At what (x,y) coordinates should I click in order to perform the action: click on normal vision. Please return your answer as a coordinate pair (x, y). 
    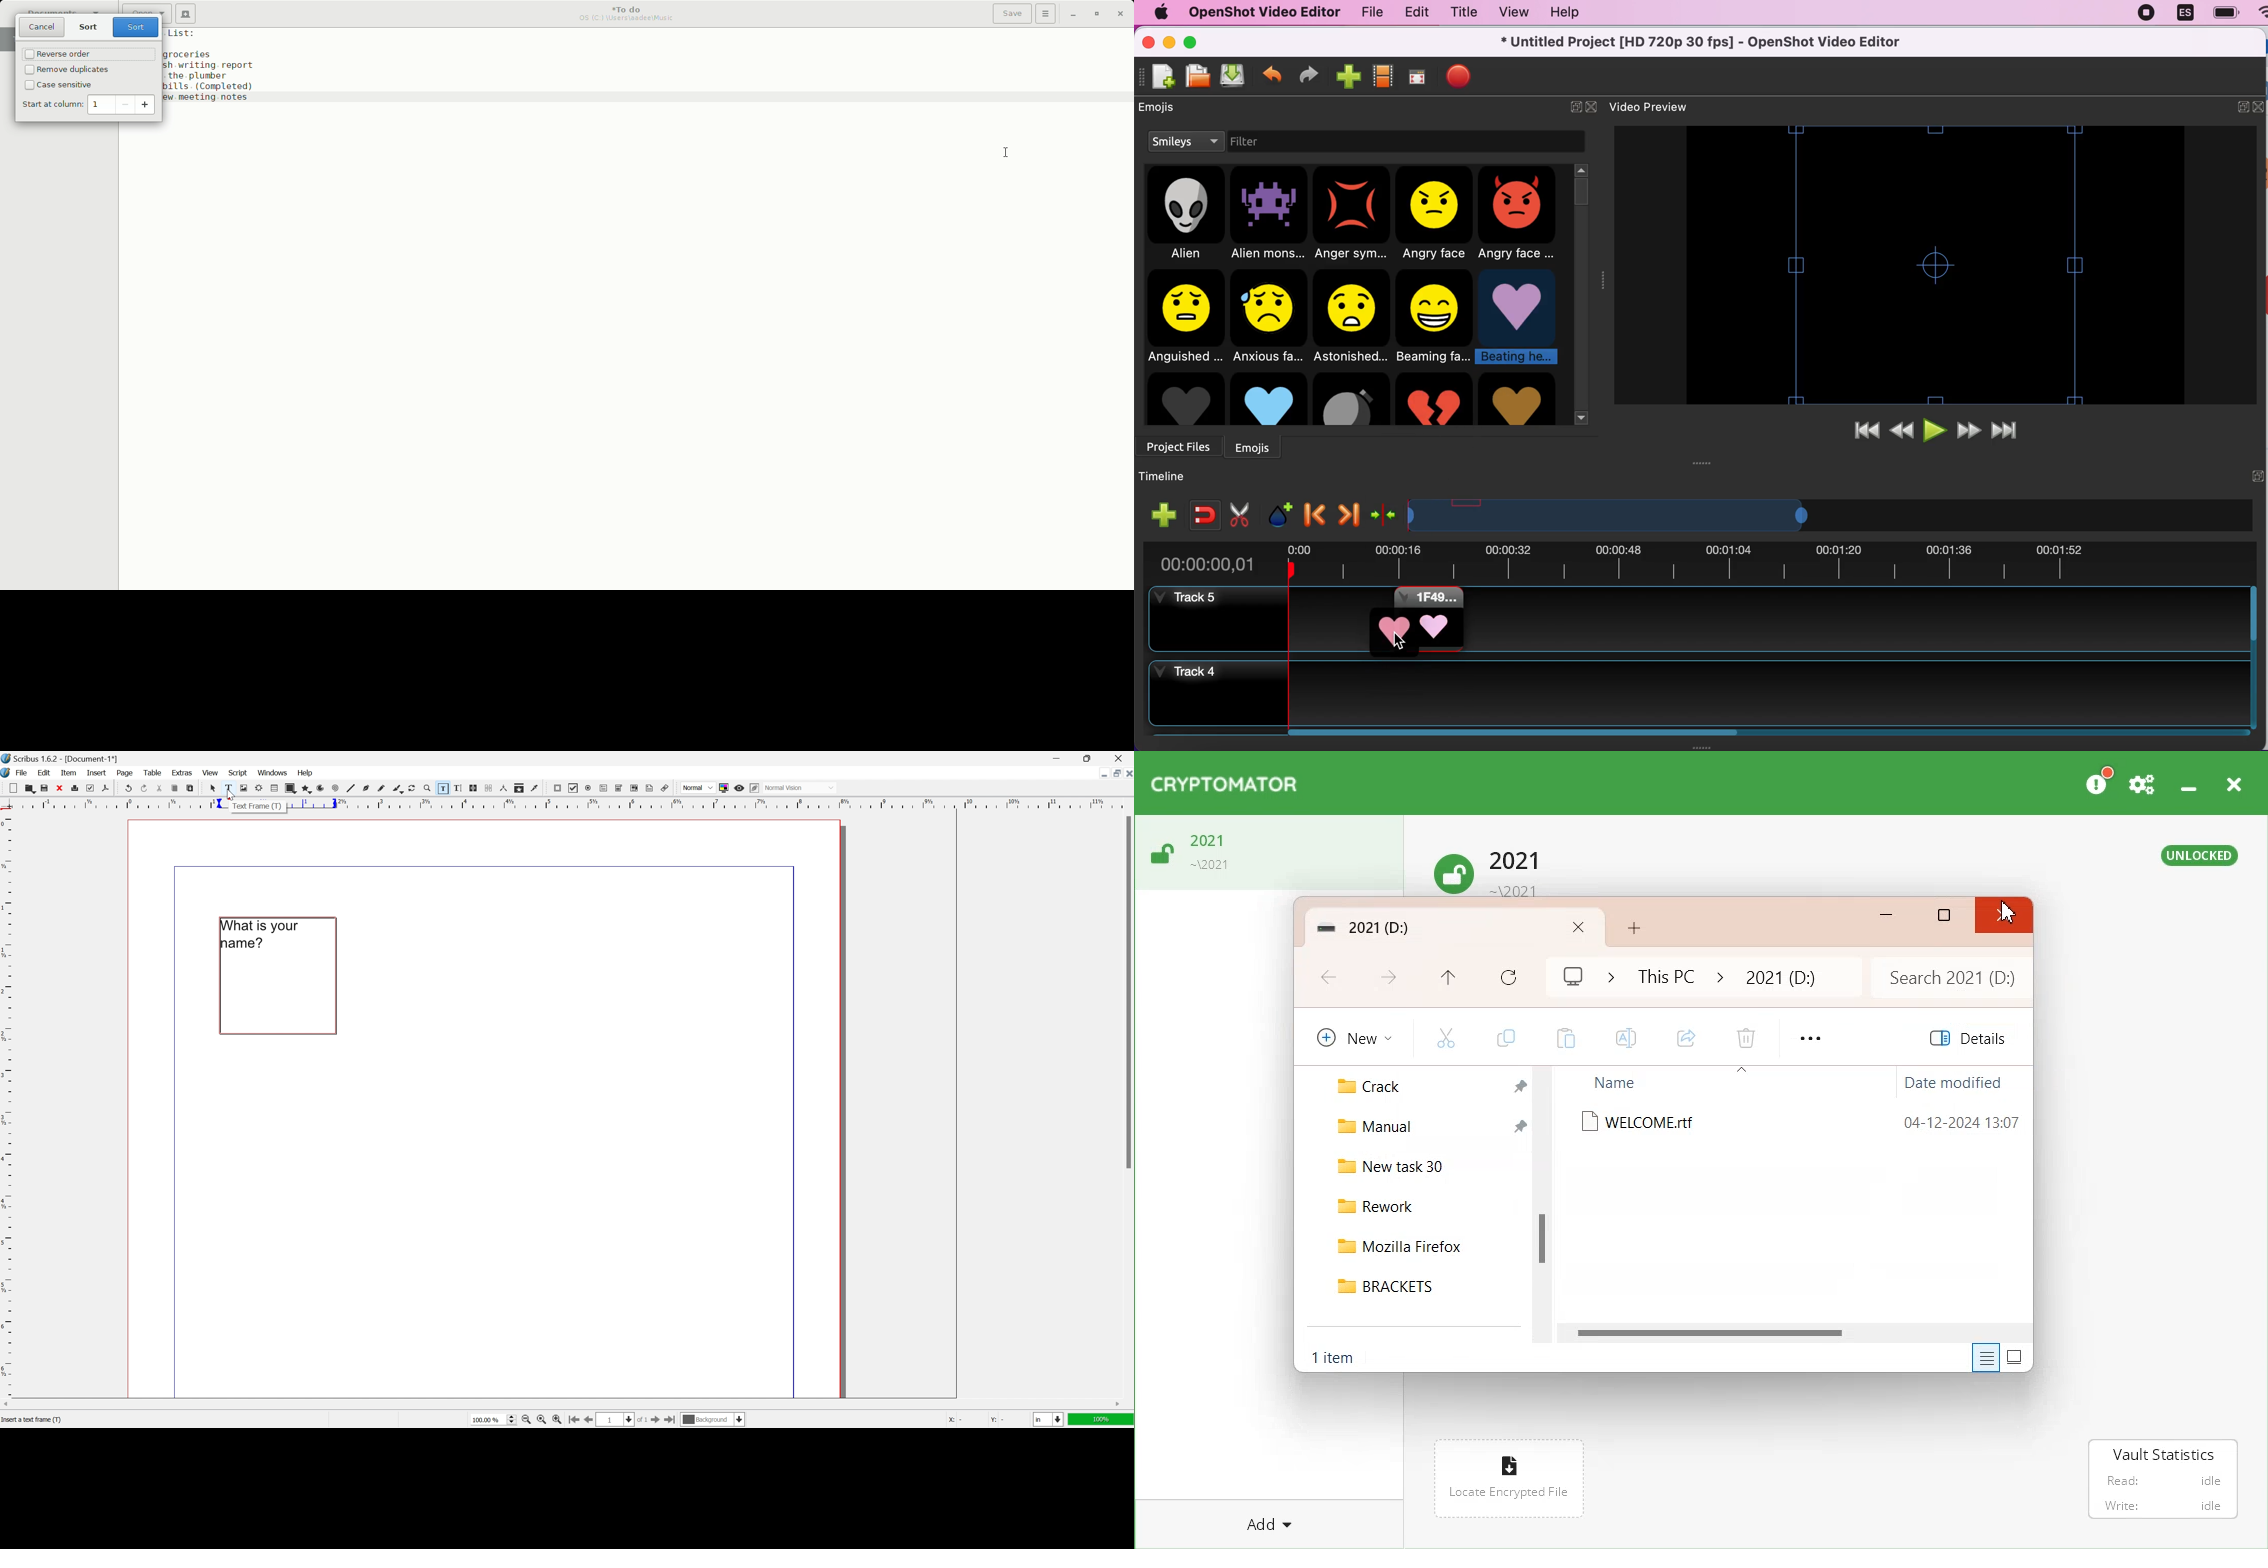
    Looking at the image, I should click on (800, 787).